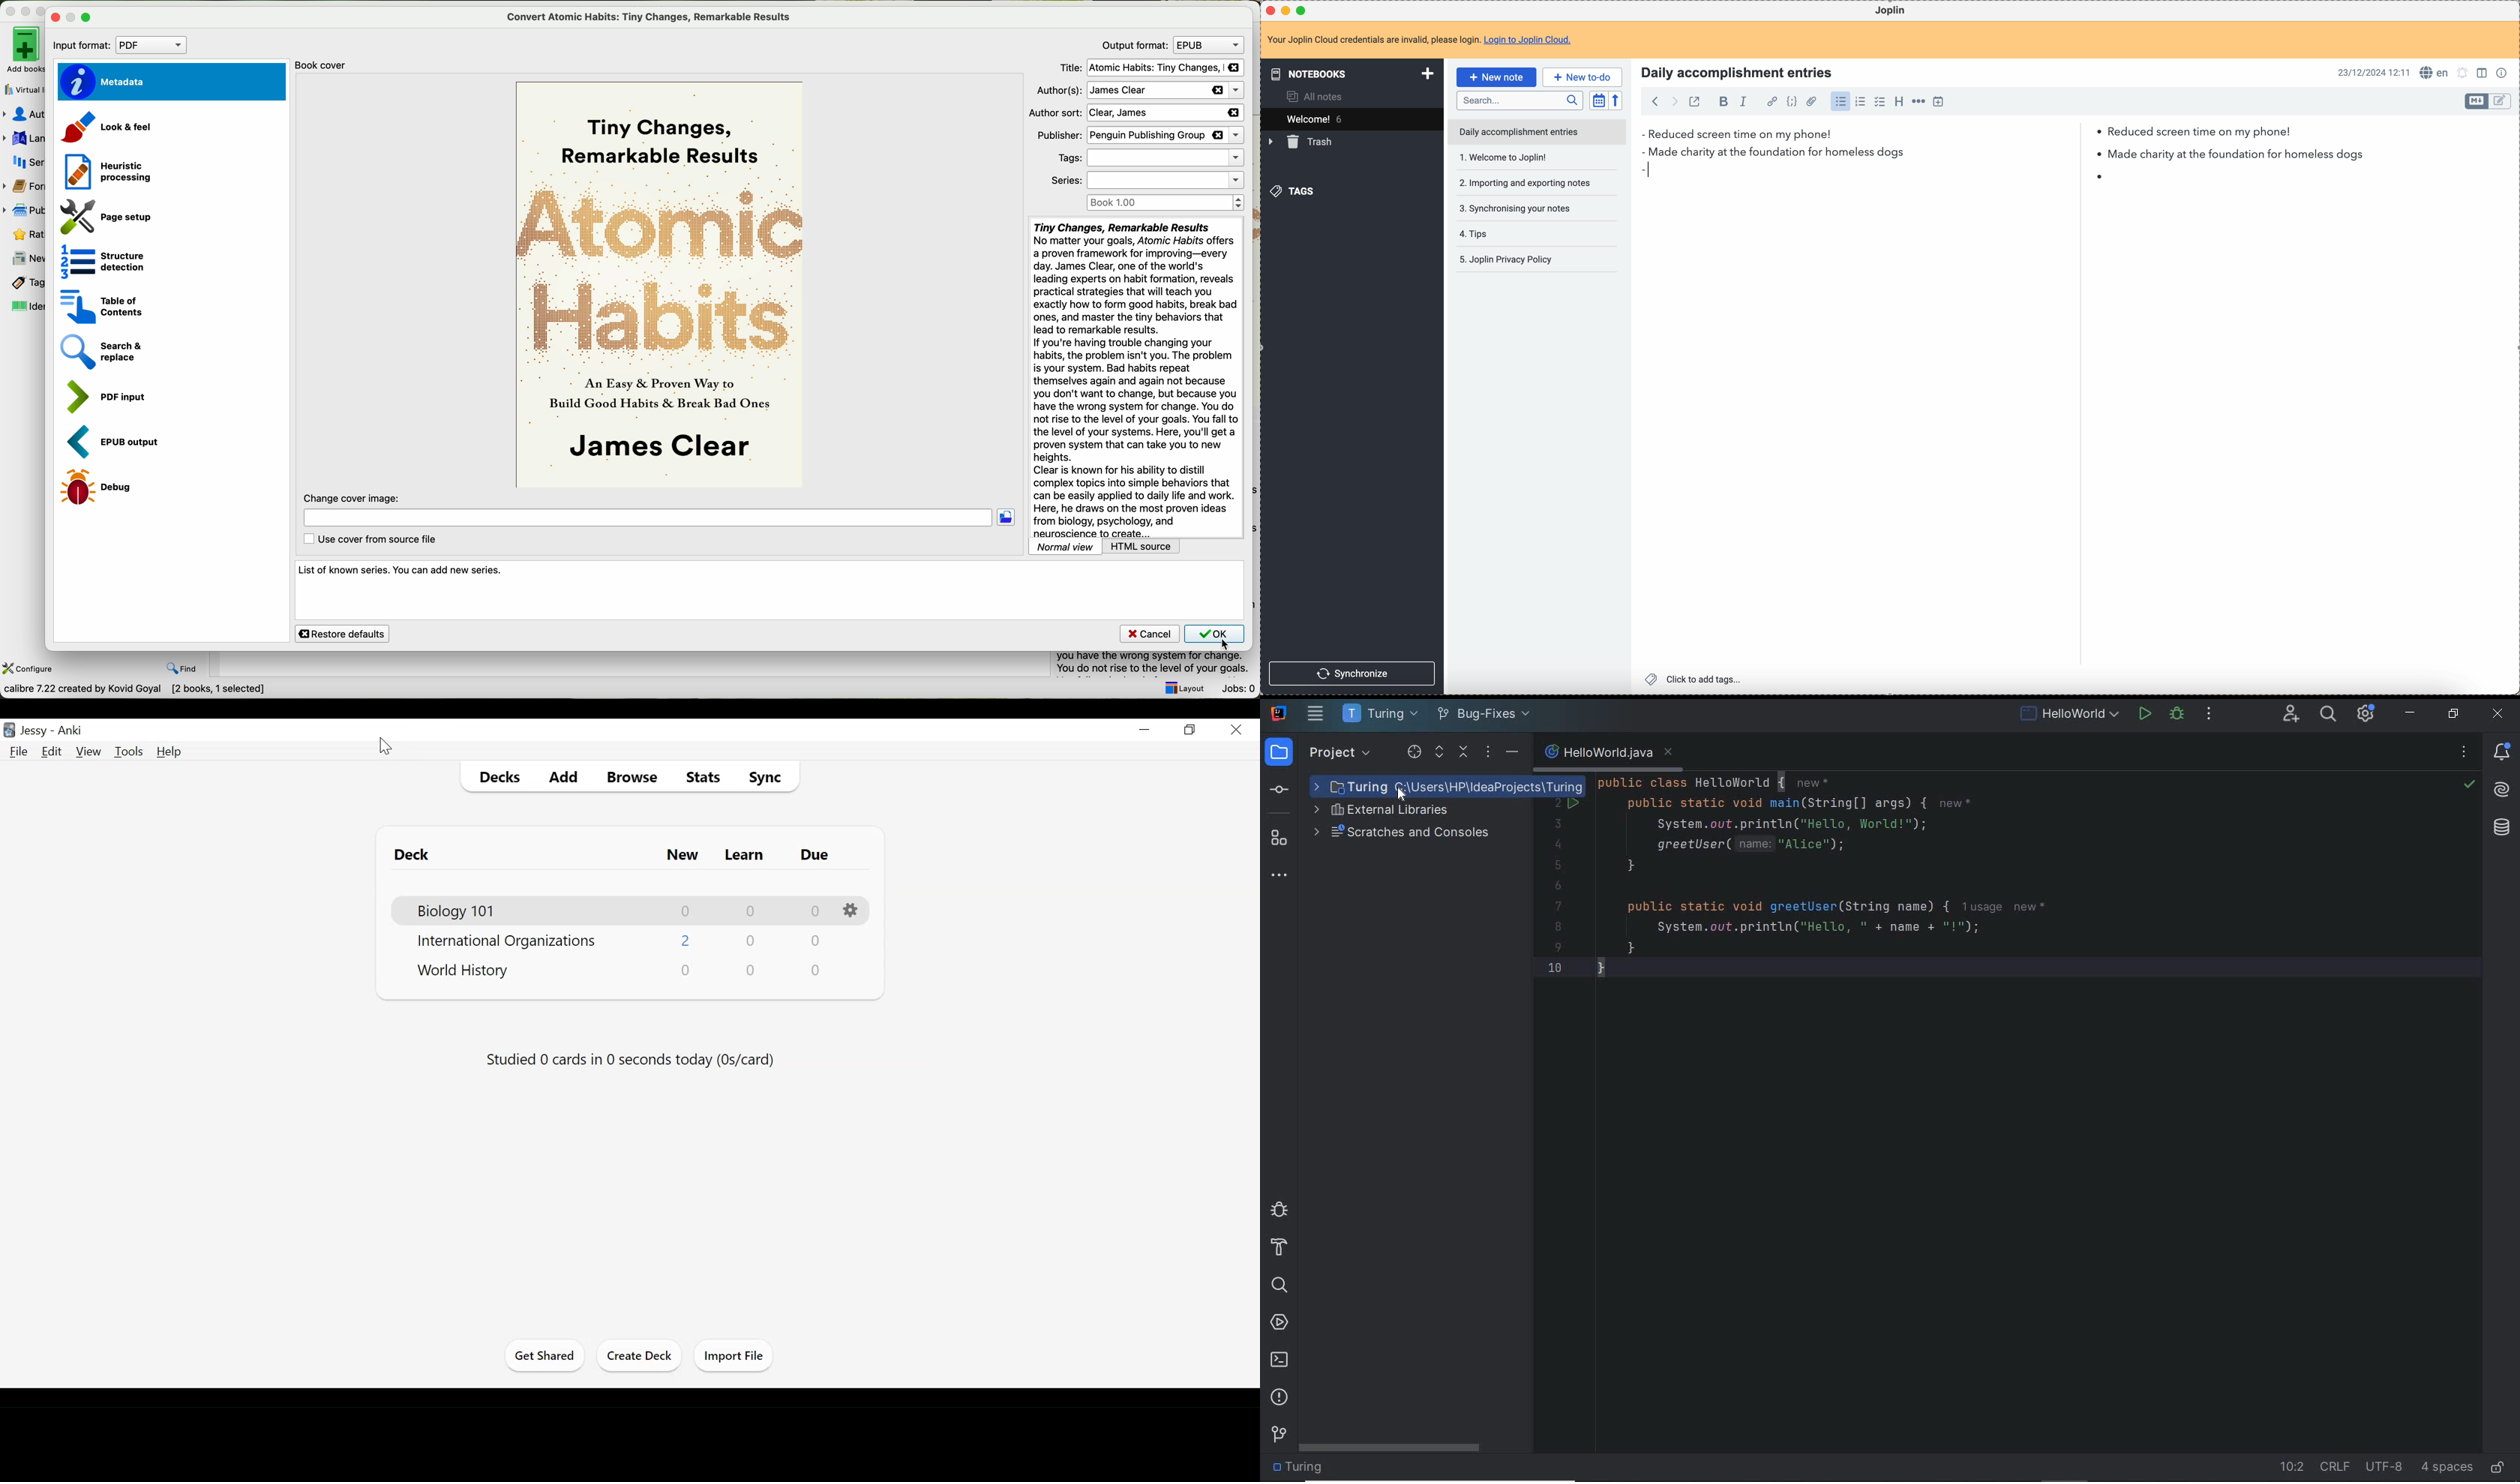 This screenshot has width=2520, height=1484. I want to click on reduced screen time on my phone, so click(1966, 134).